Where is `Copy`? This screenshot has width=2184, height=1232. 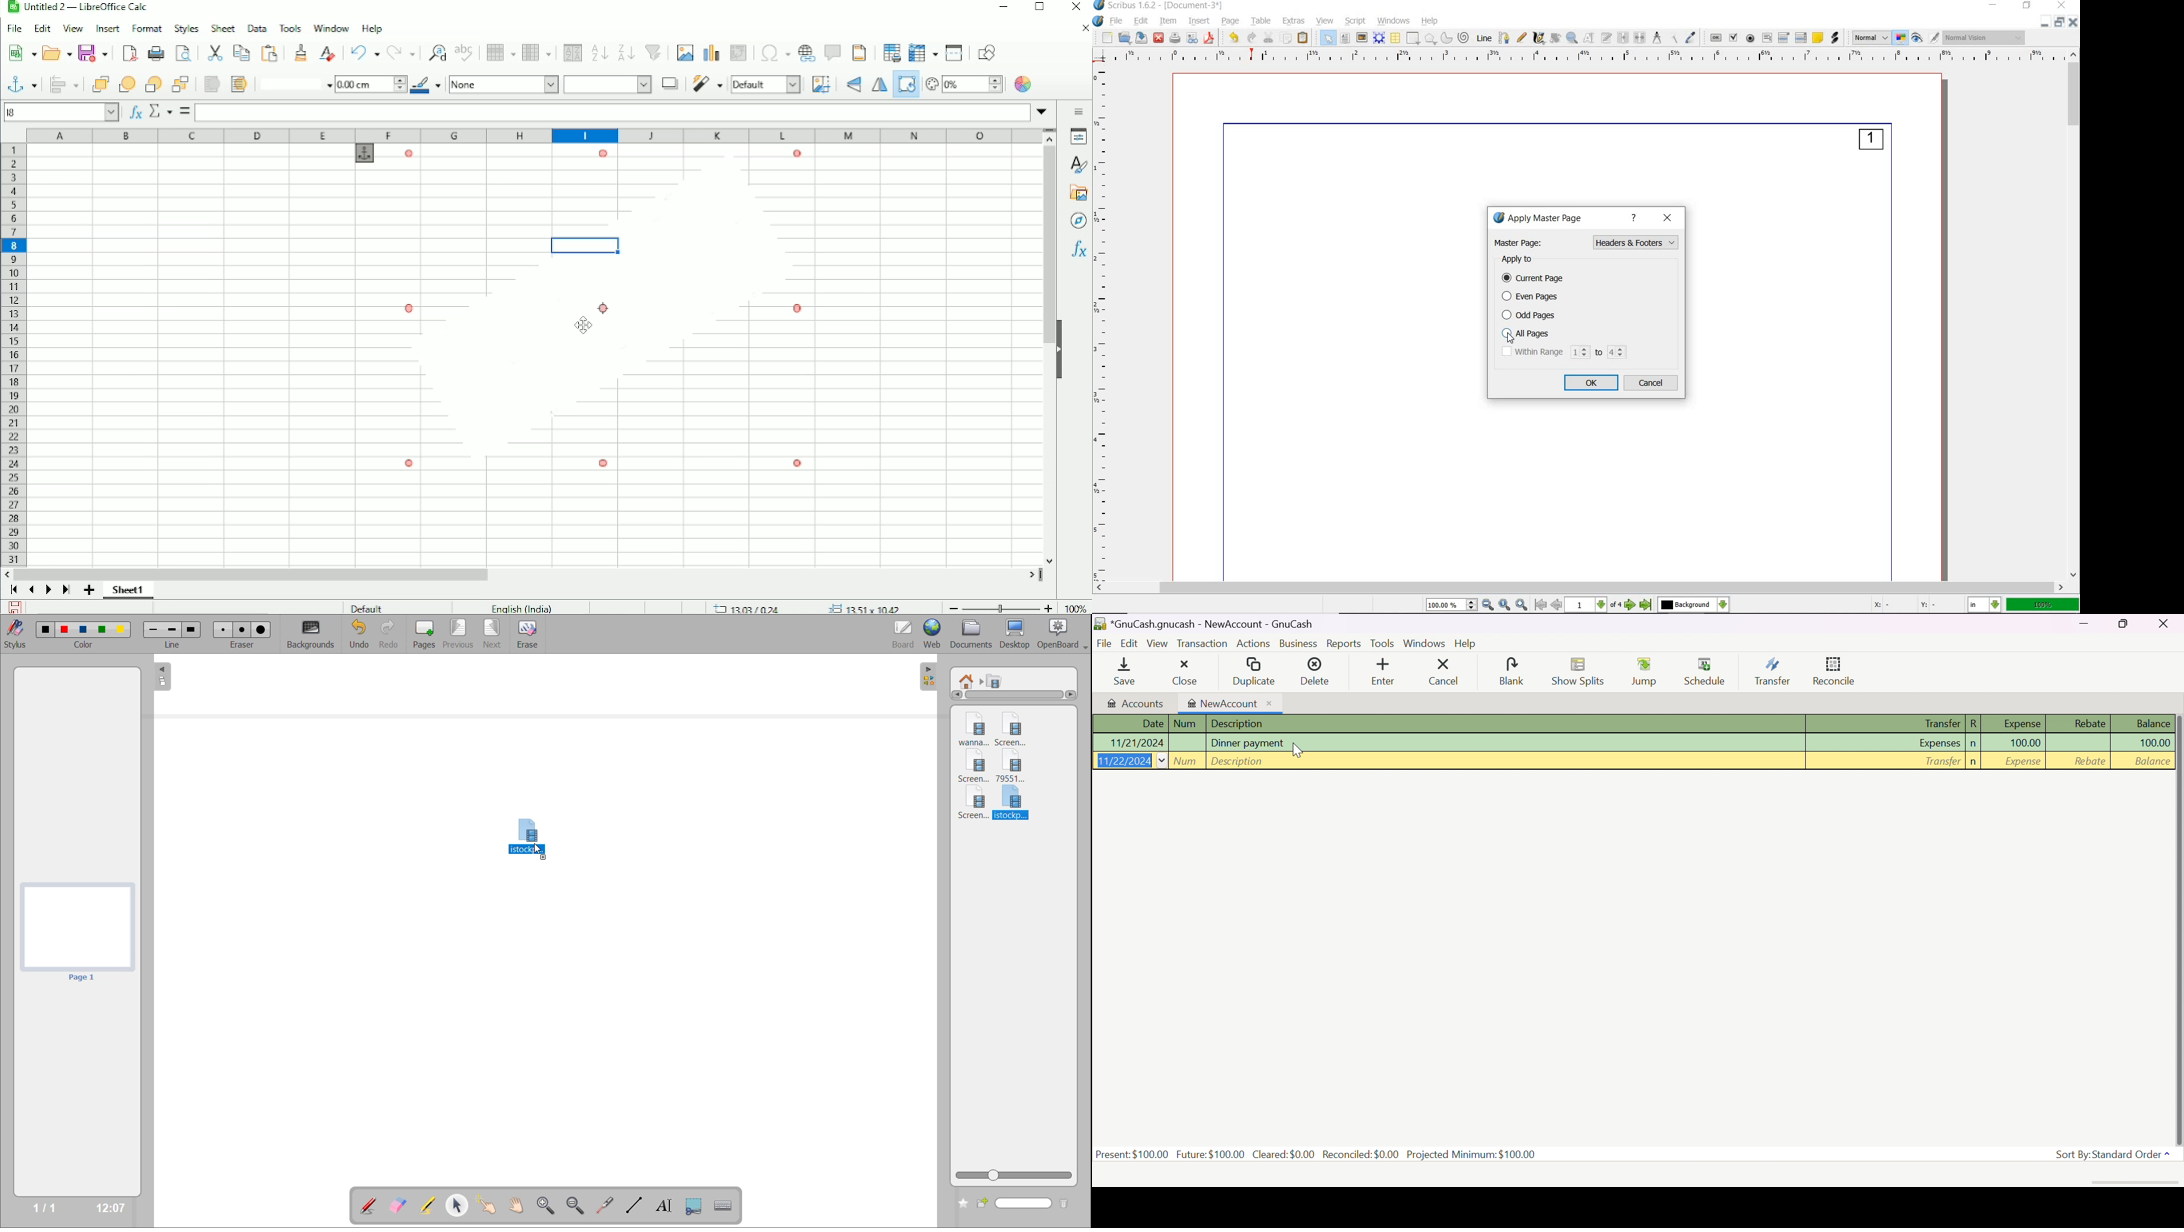
Copy is located at coordinates (241, 52).